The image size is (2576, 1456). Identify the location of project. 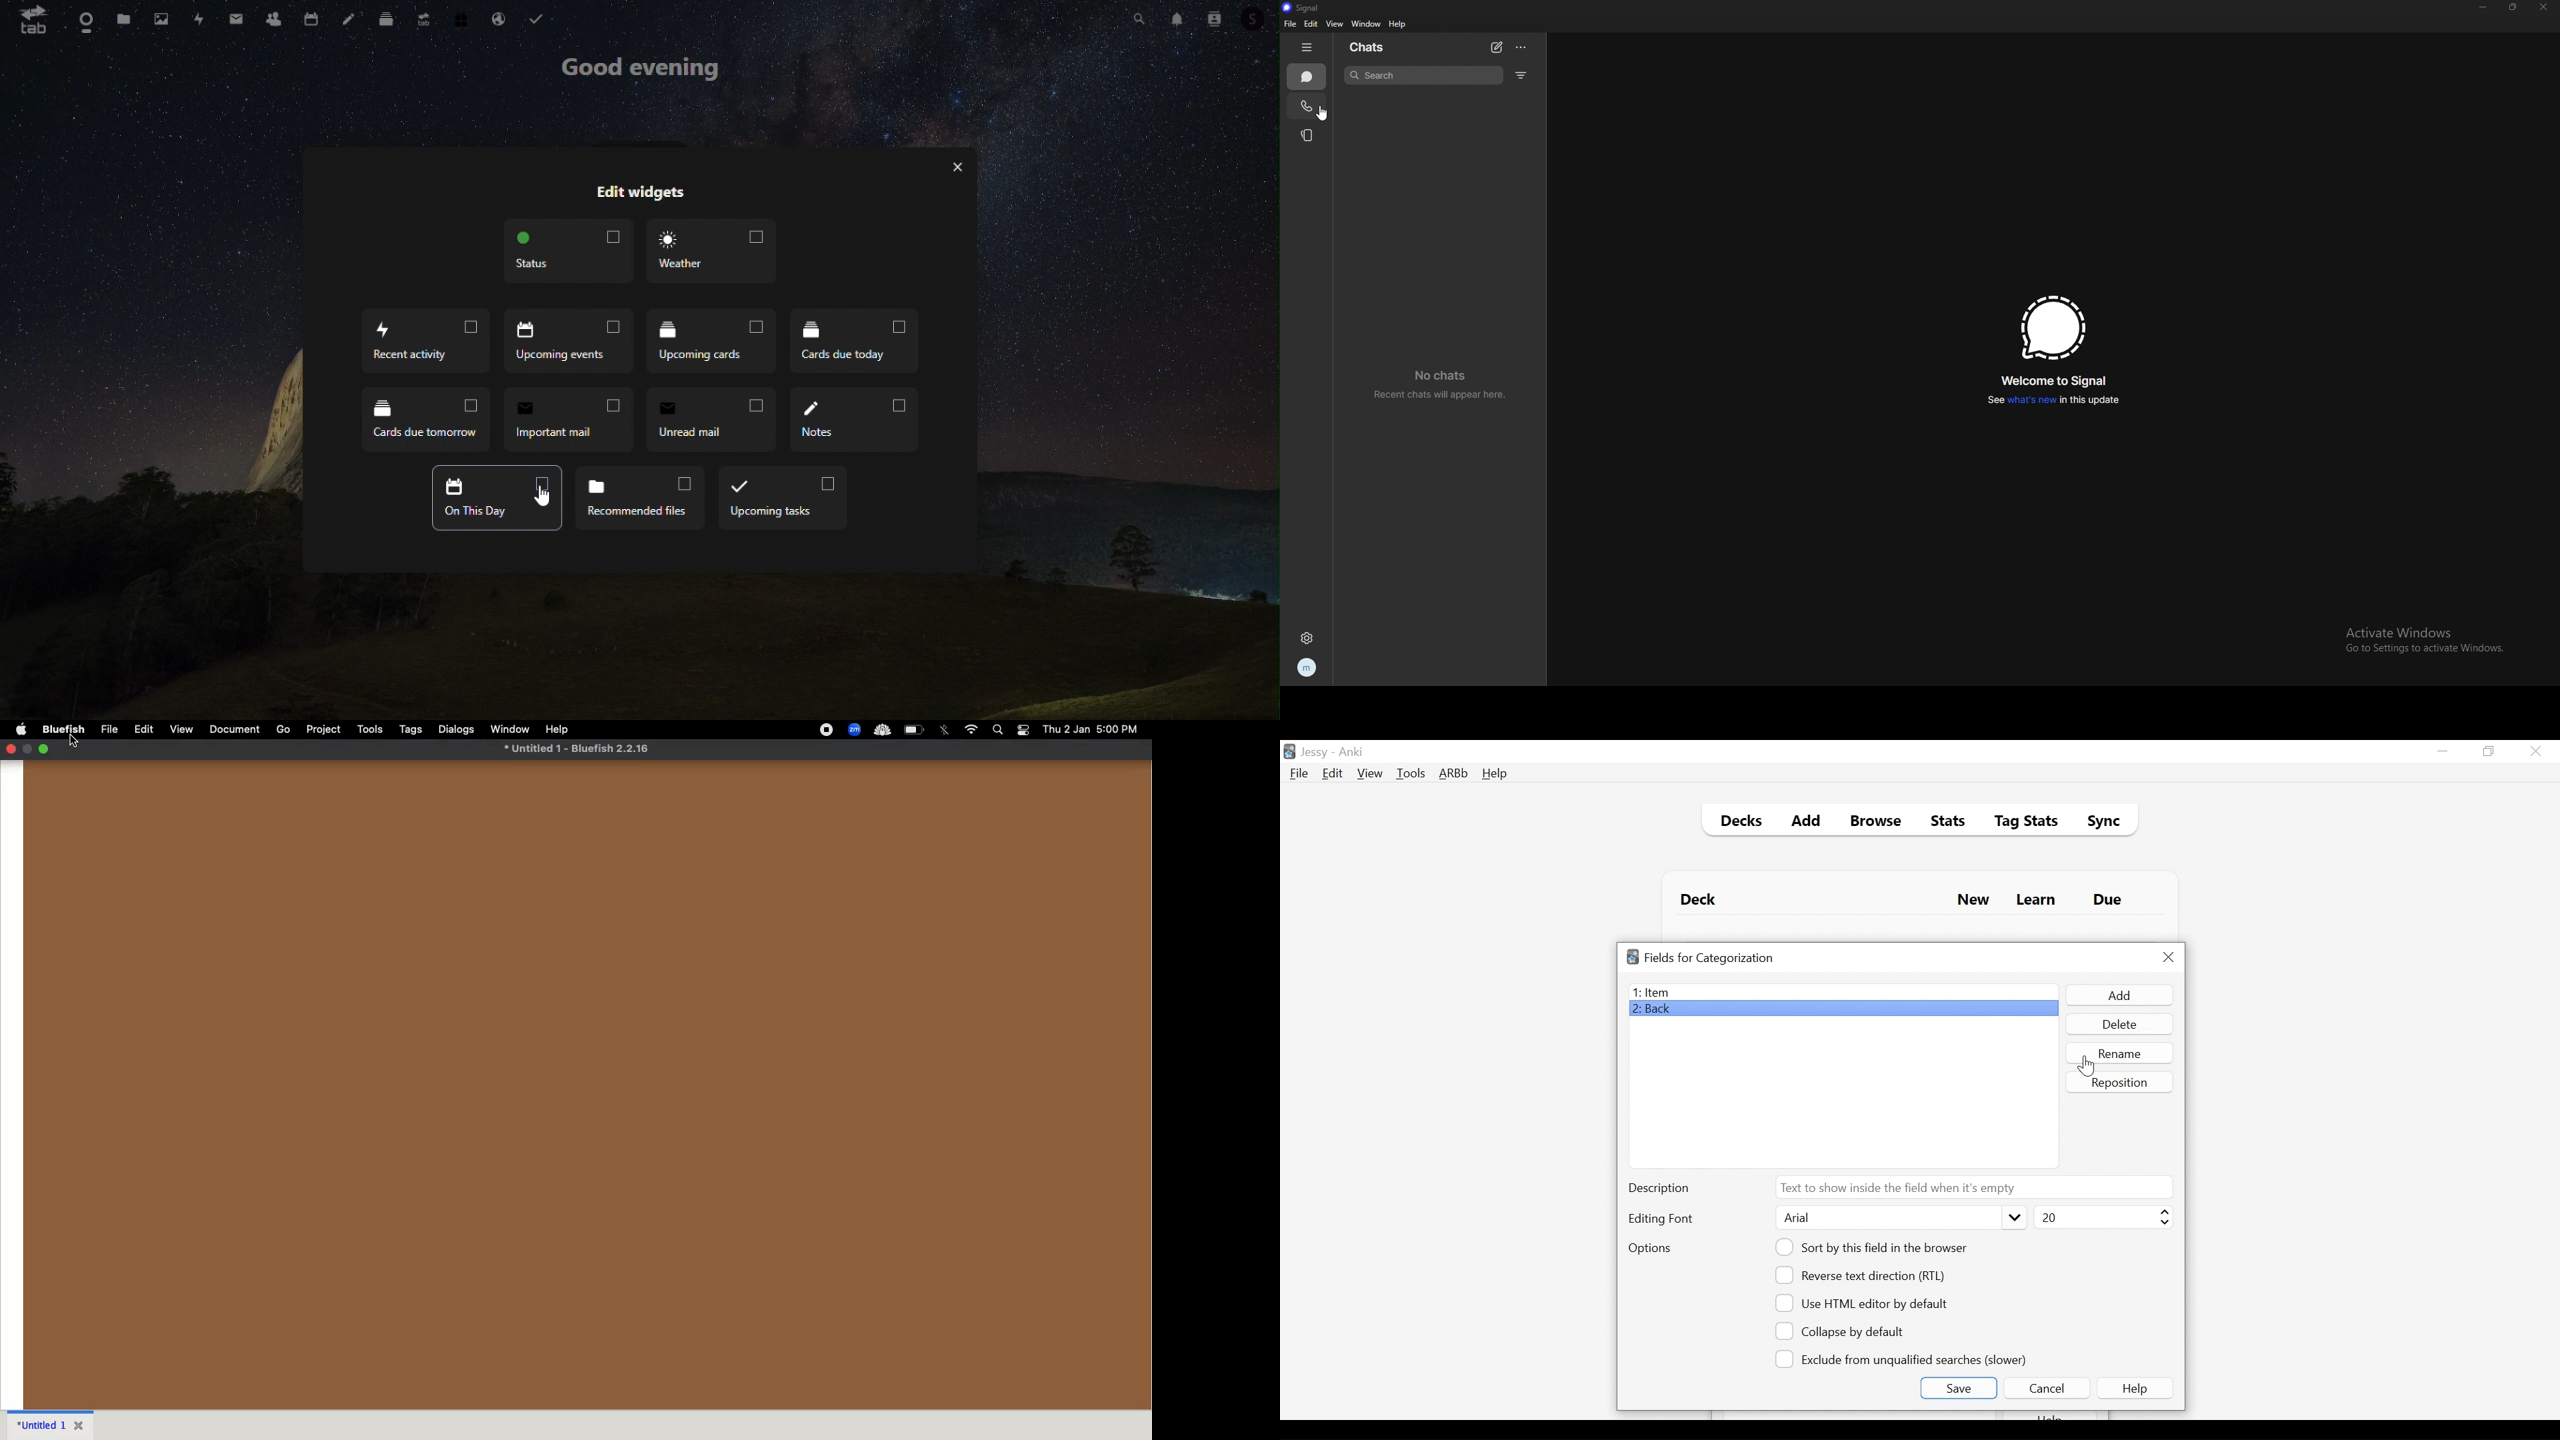
(323, 730).